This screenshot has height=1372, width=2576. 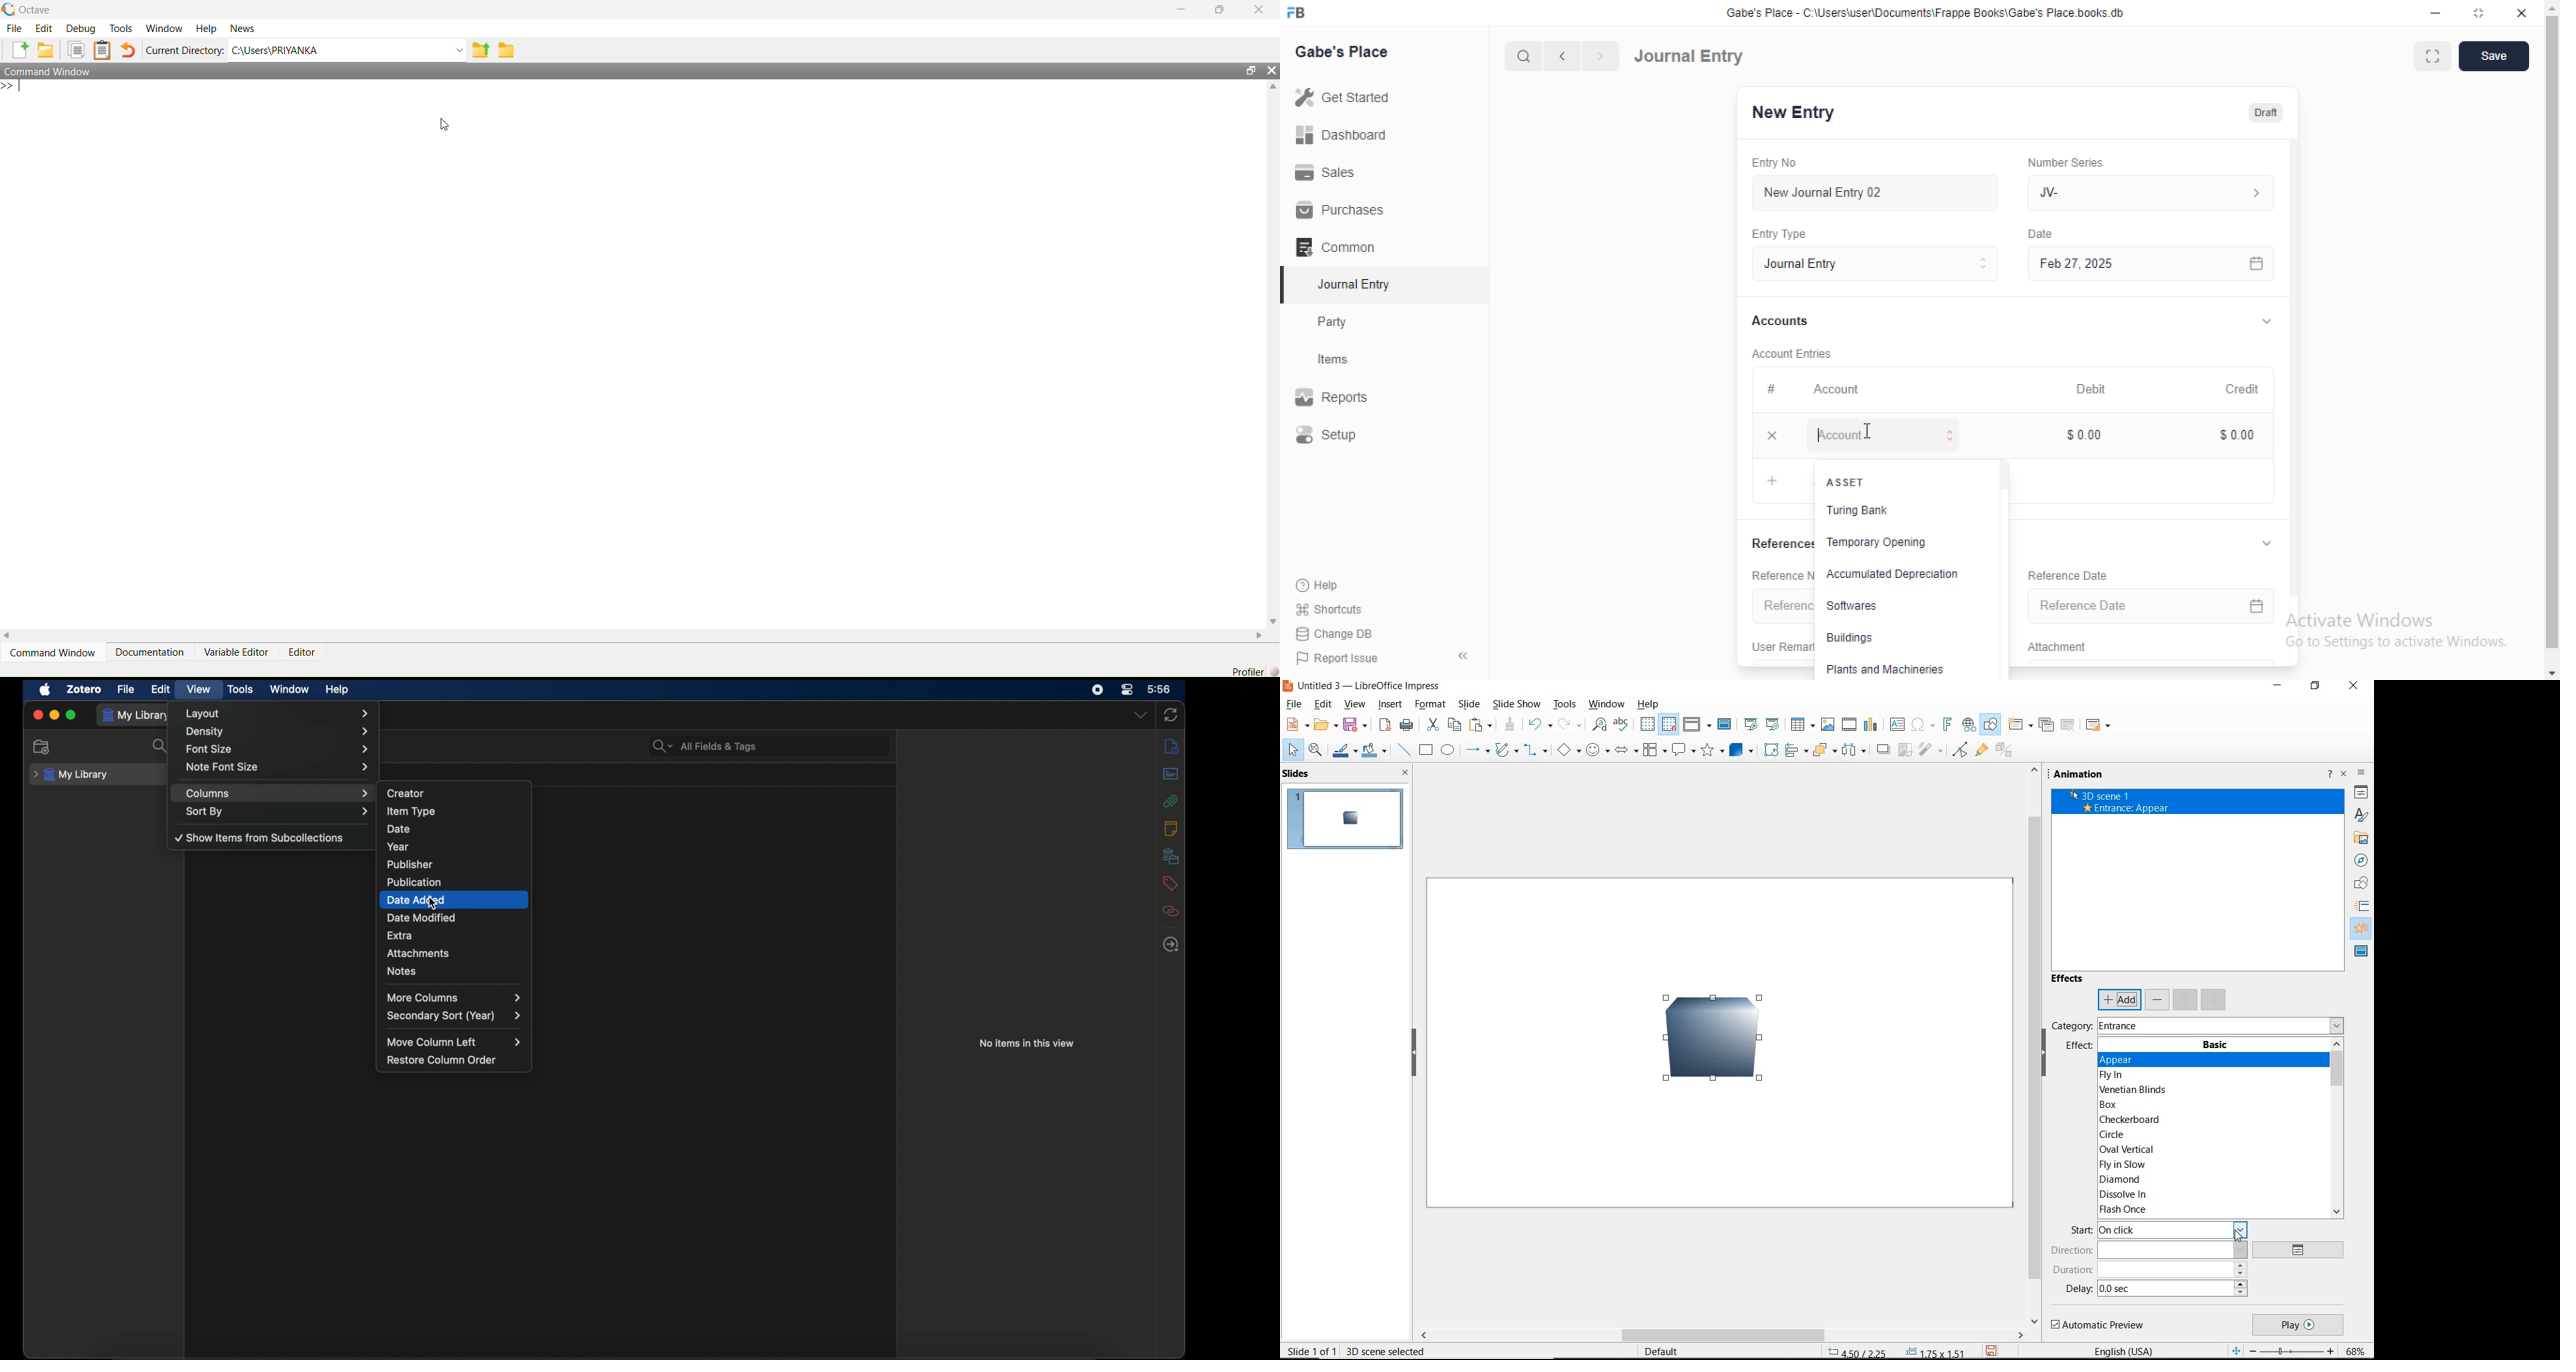 I want to click on paste, so click(x=1481, y=724).